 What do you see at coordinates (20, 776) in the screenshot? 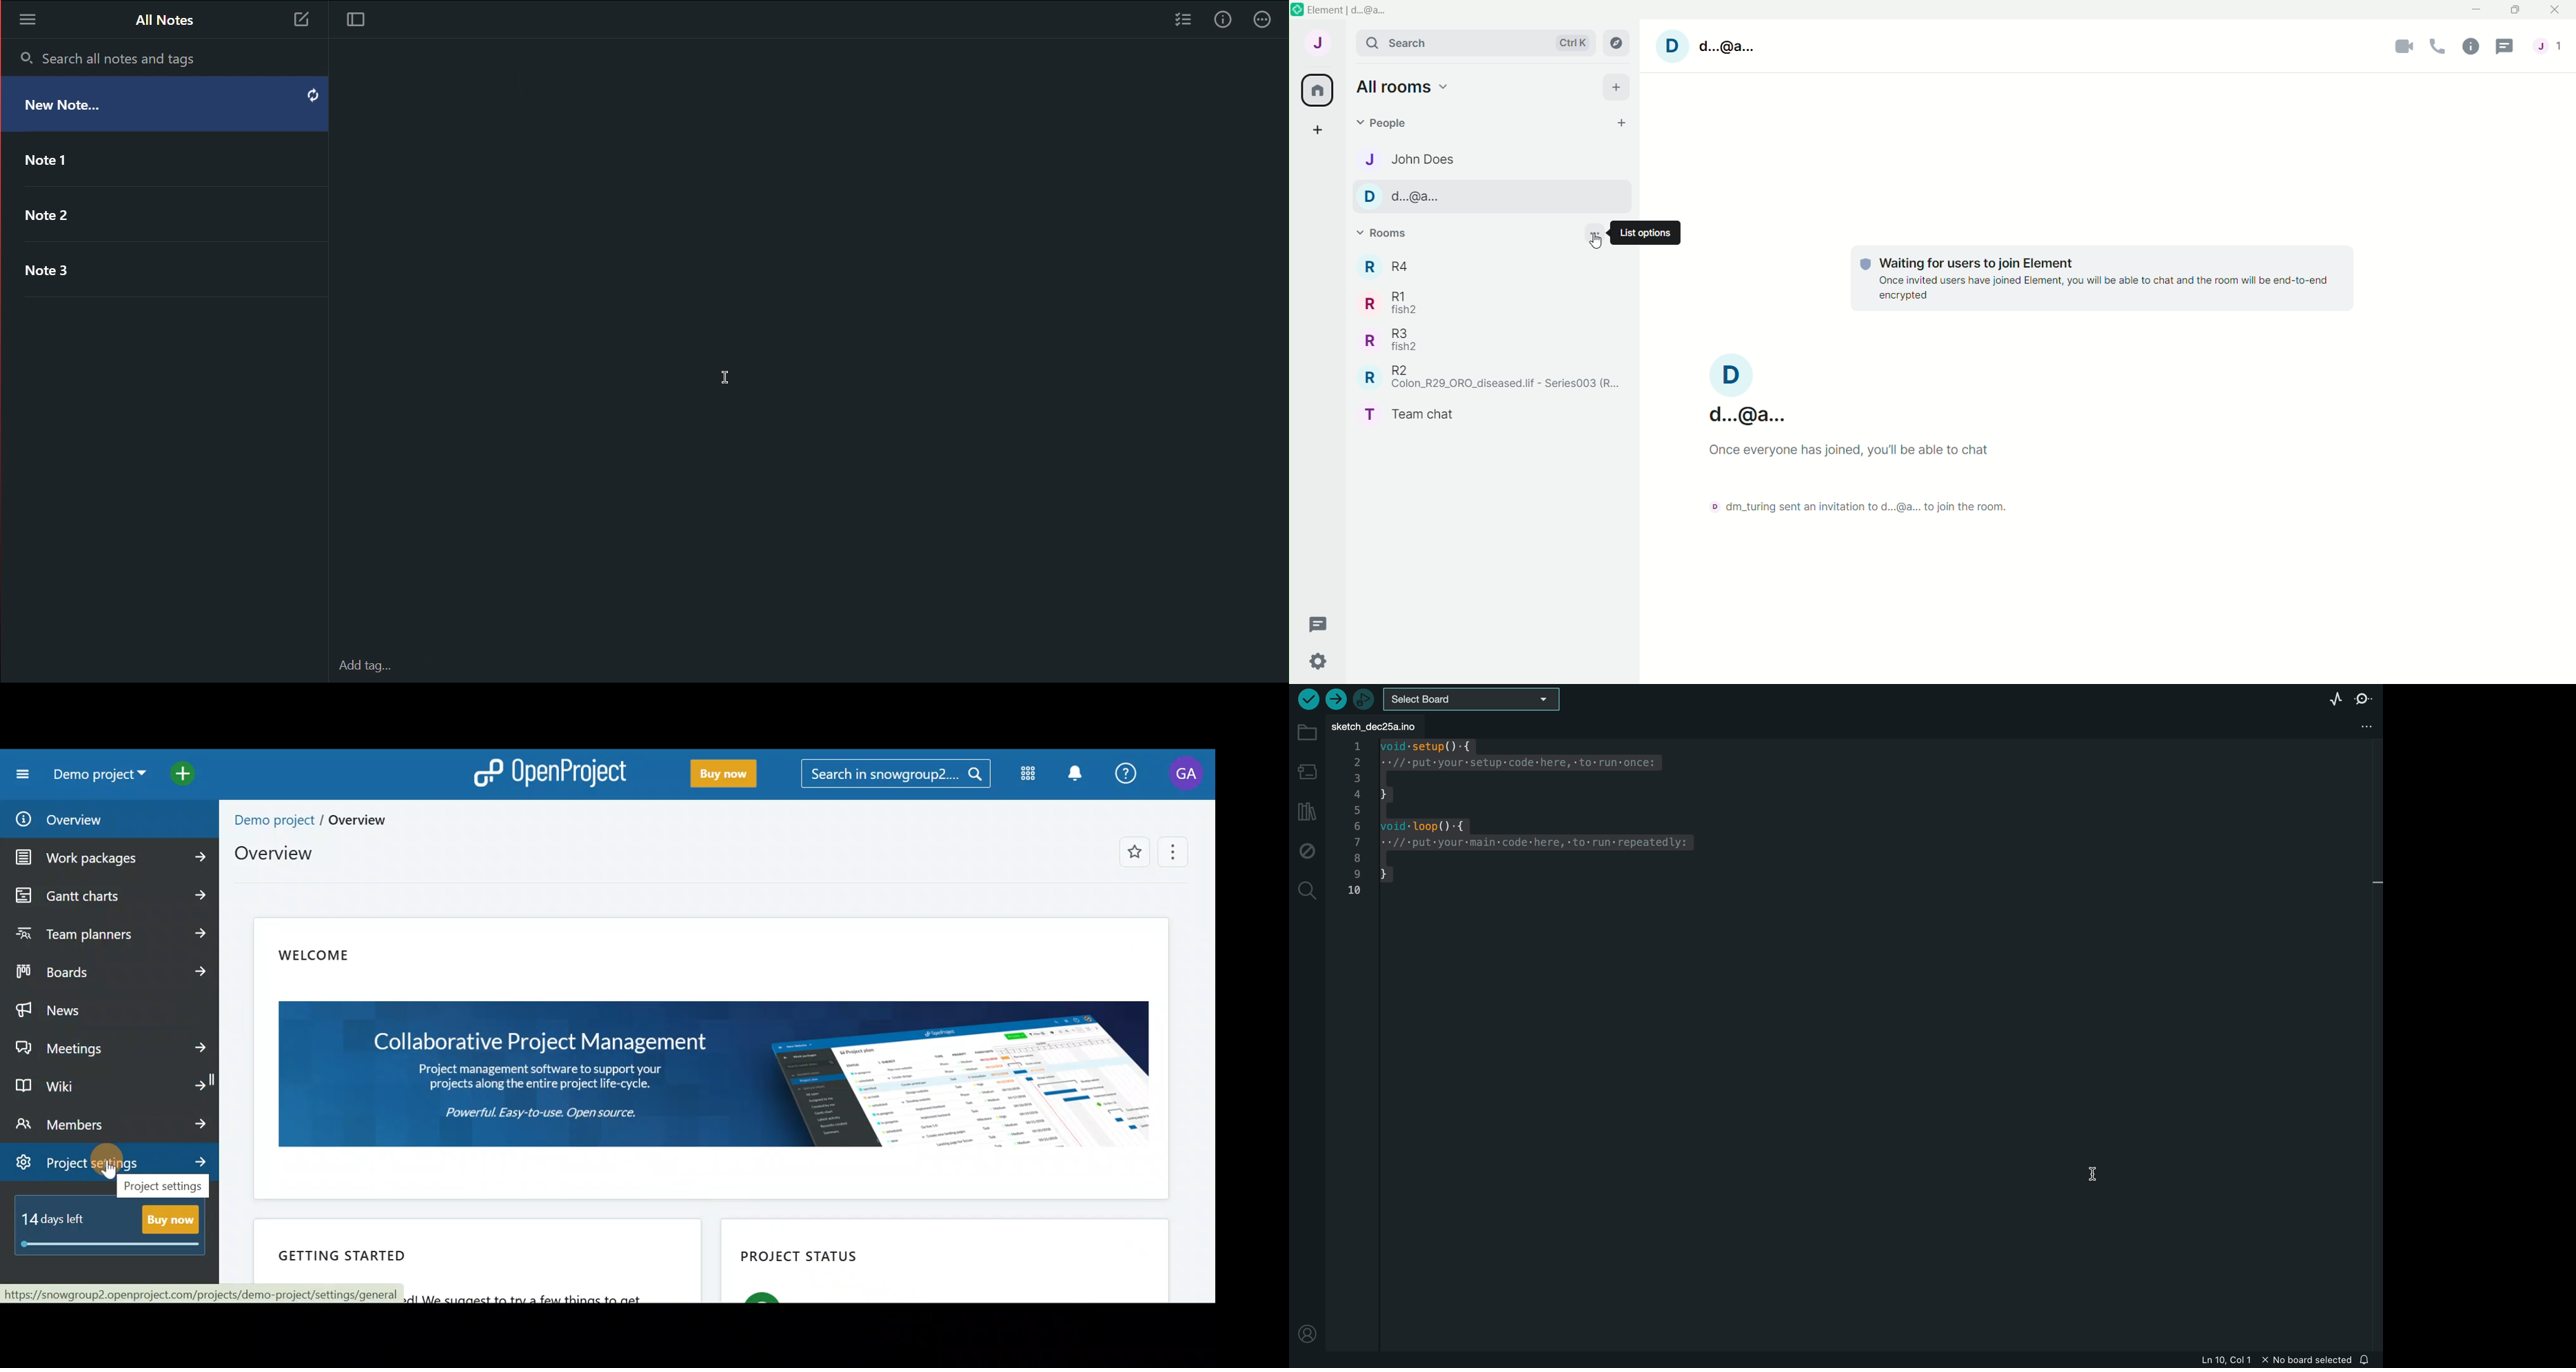
I see `Collapse project menu` at bounding box center [20, 776].